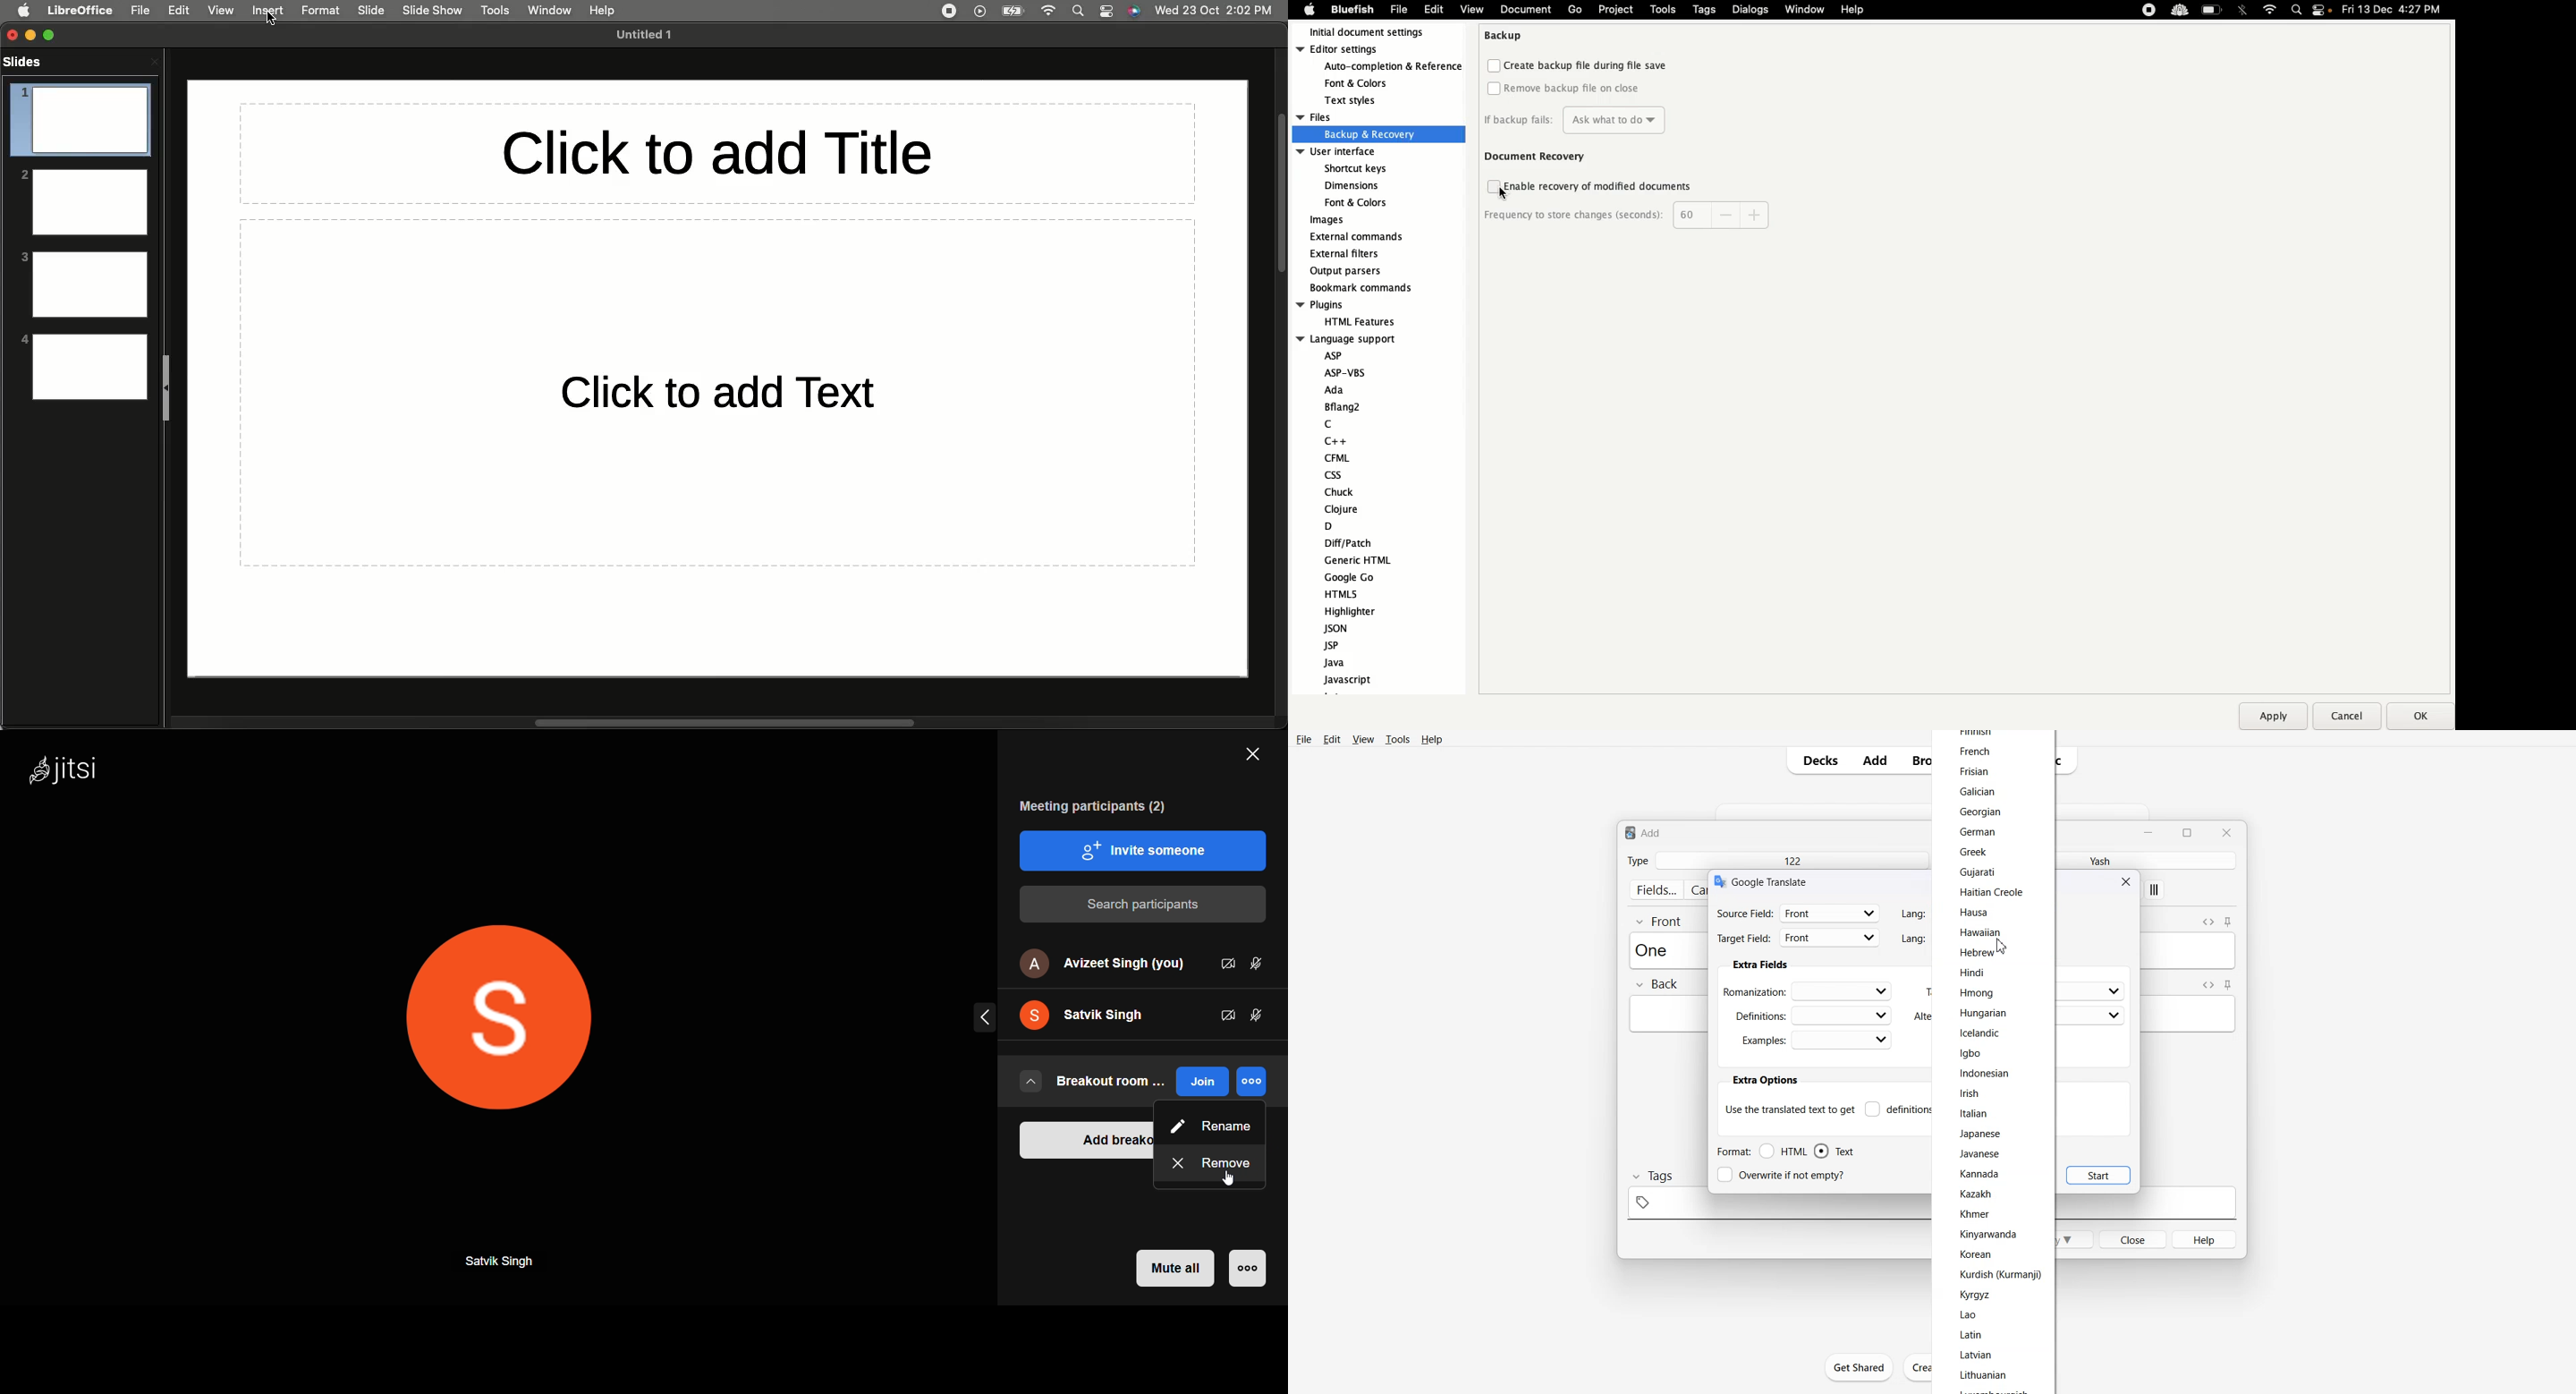 The width and height of the screenshot is (2576, 1400). What do you see at coordinates (1784, 1175) in the screenshot?
I see `Overwrite if not empty` at bounding box center [1784, 1175].